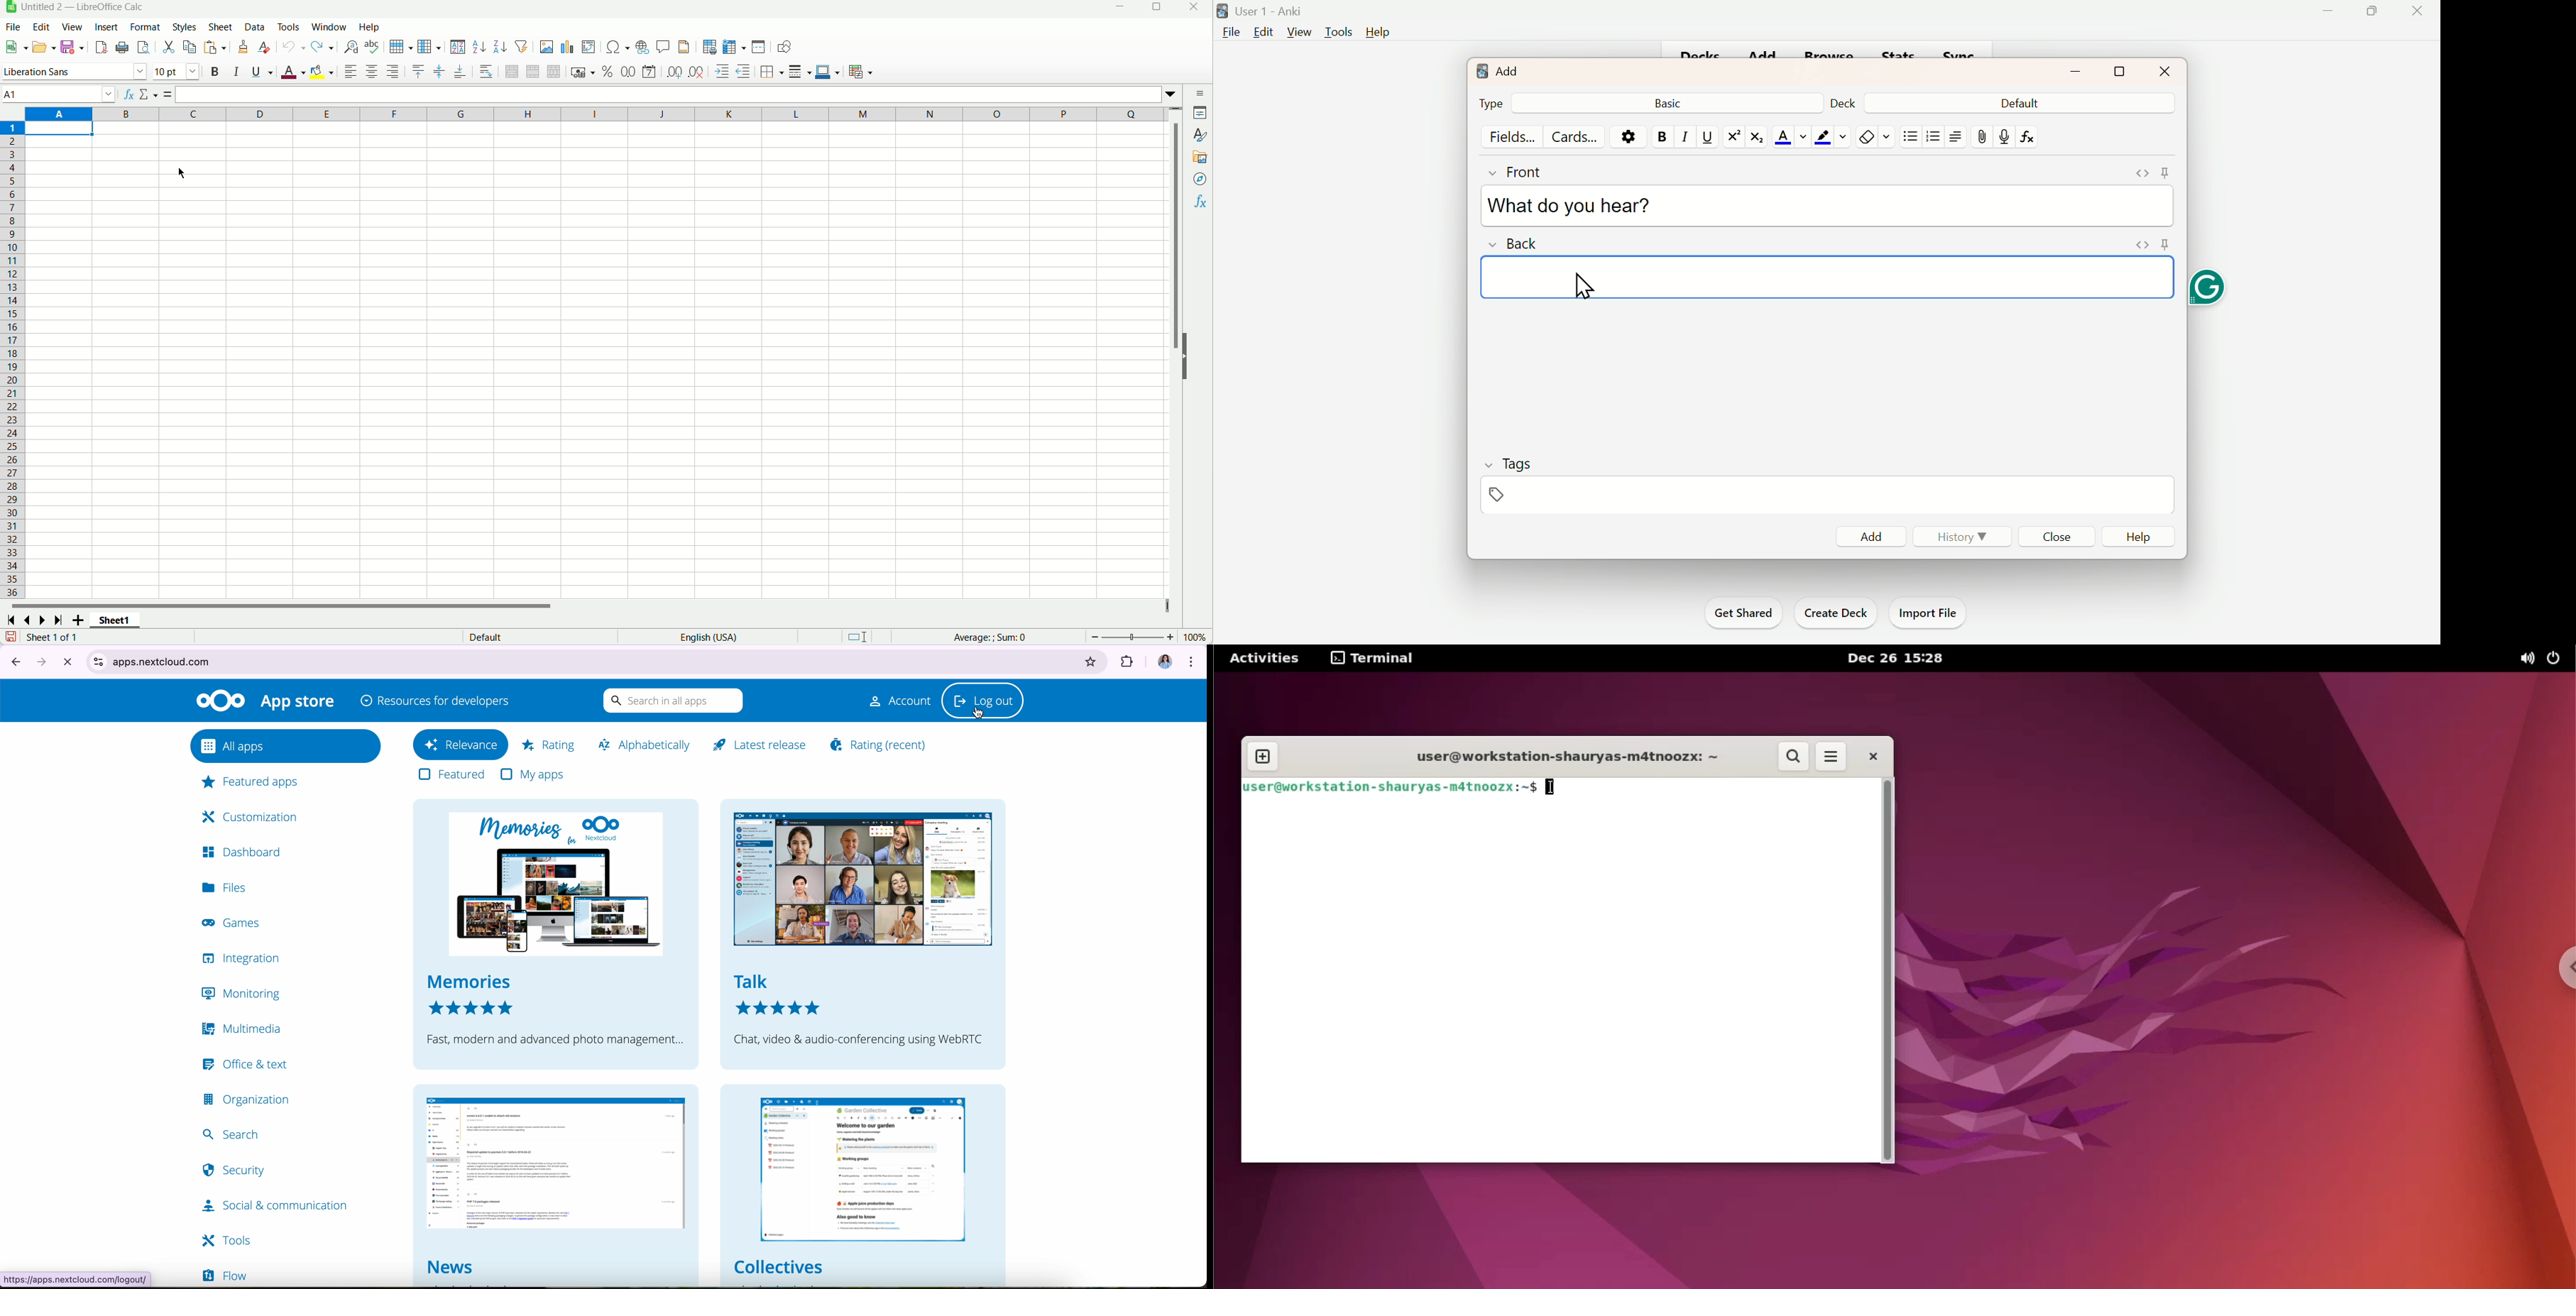 This screenshot has height=1316, width=2576. I want to click on Styles, so click(1199, 135).